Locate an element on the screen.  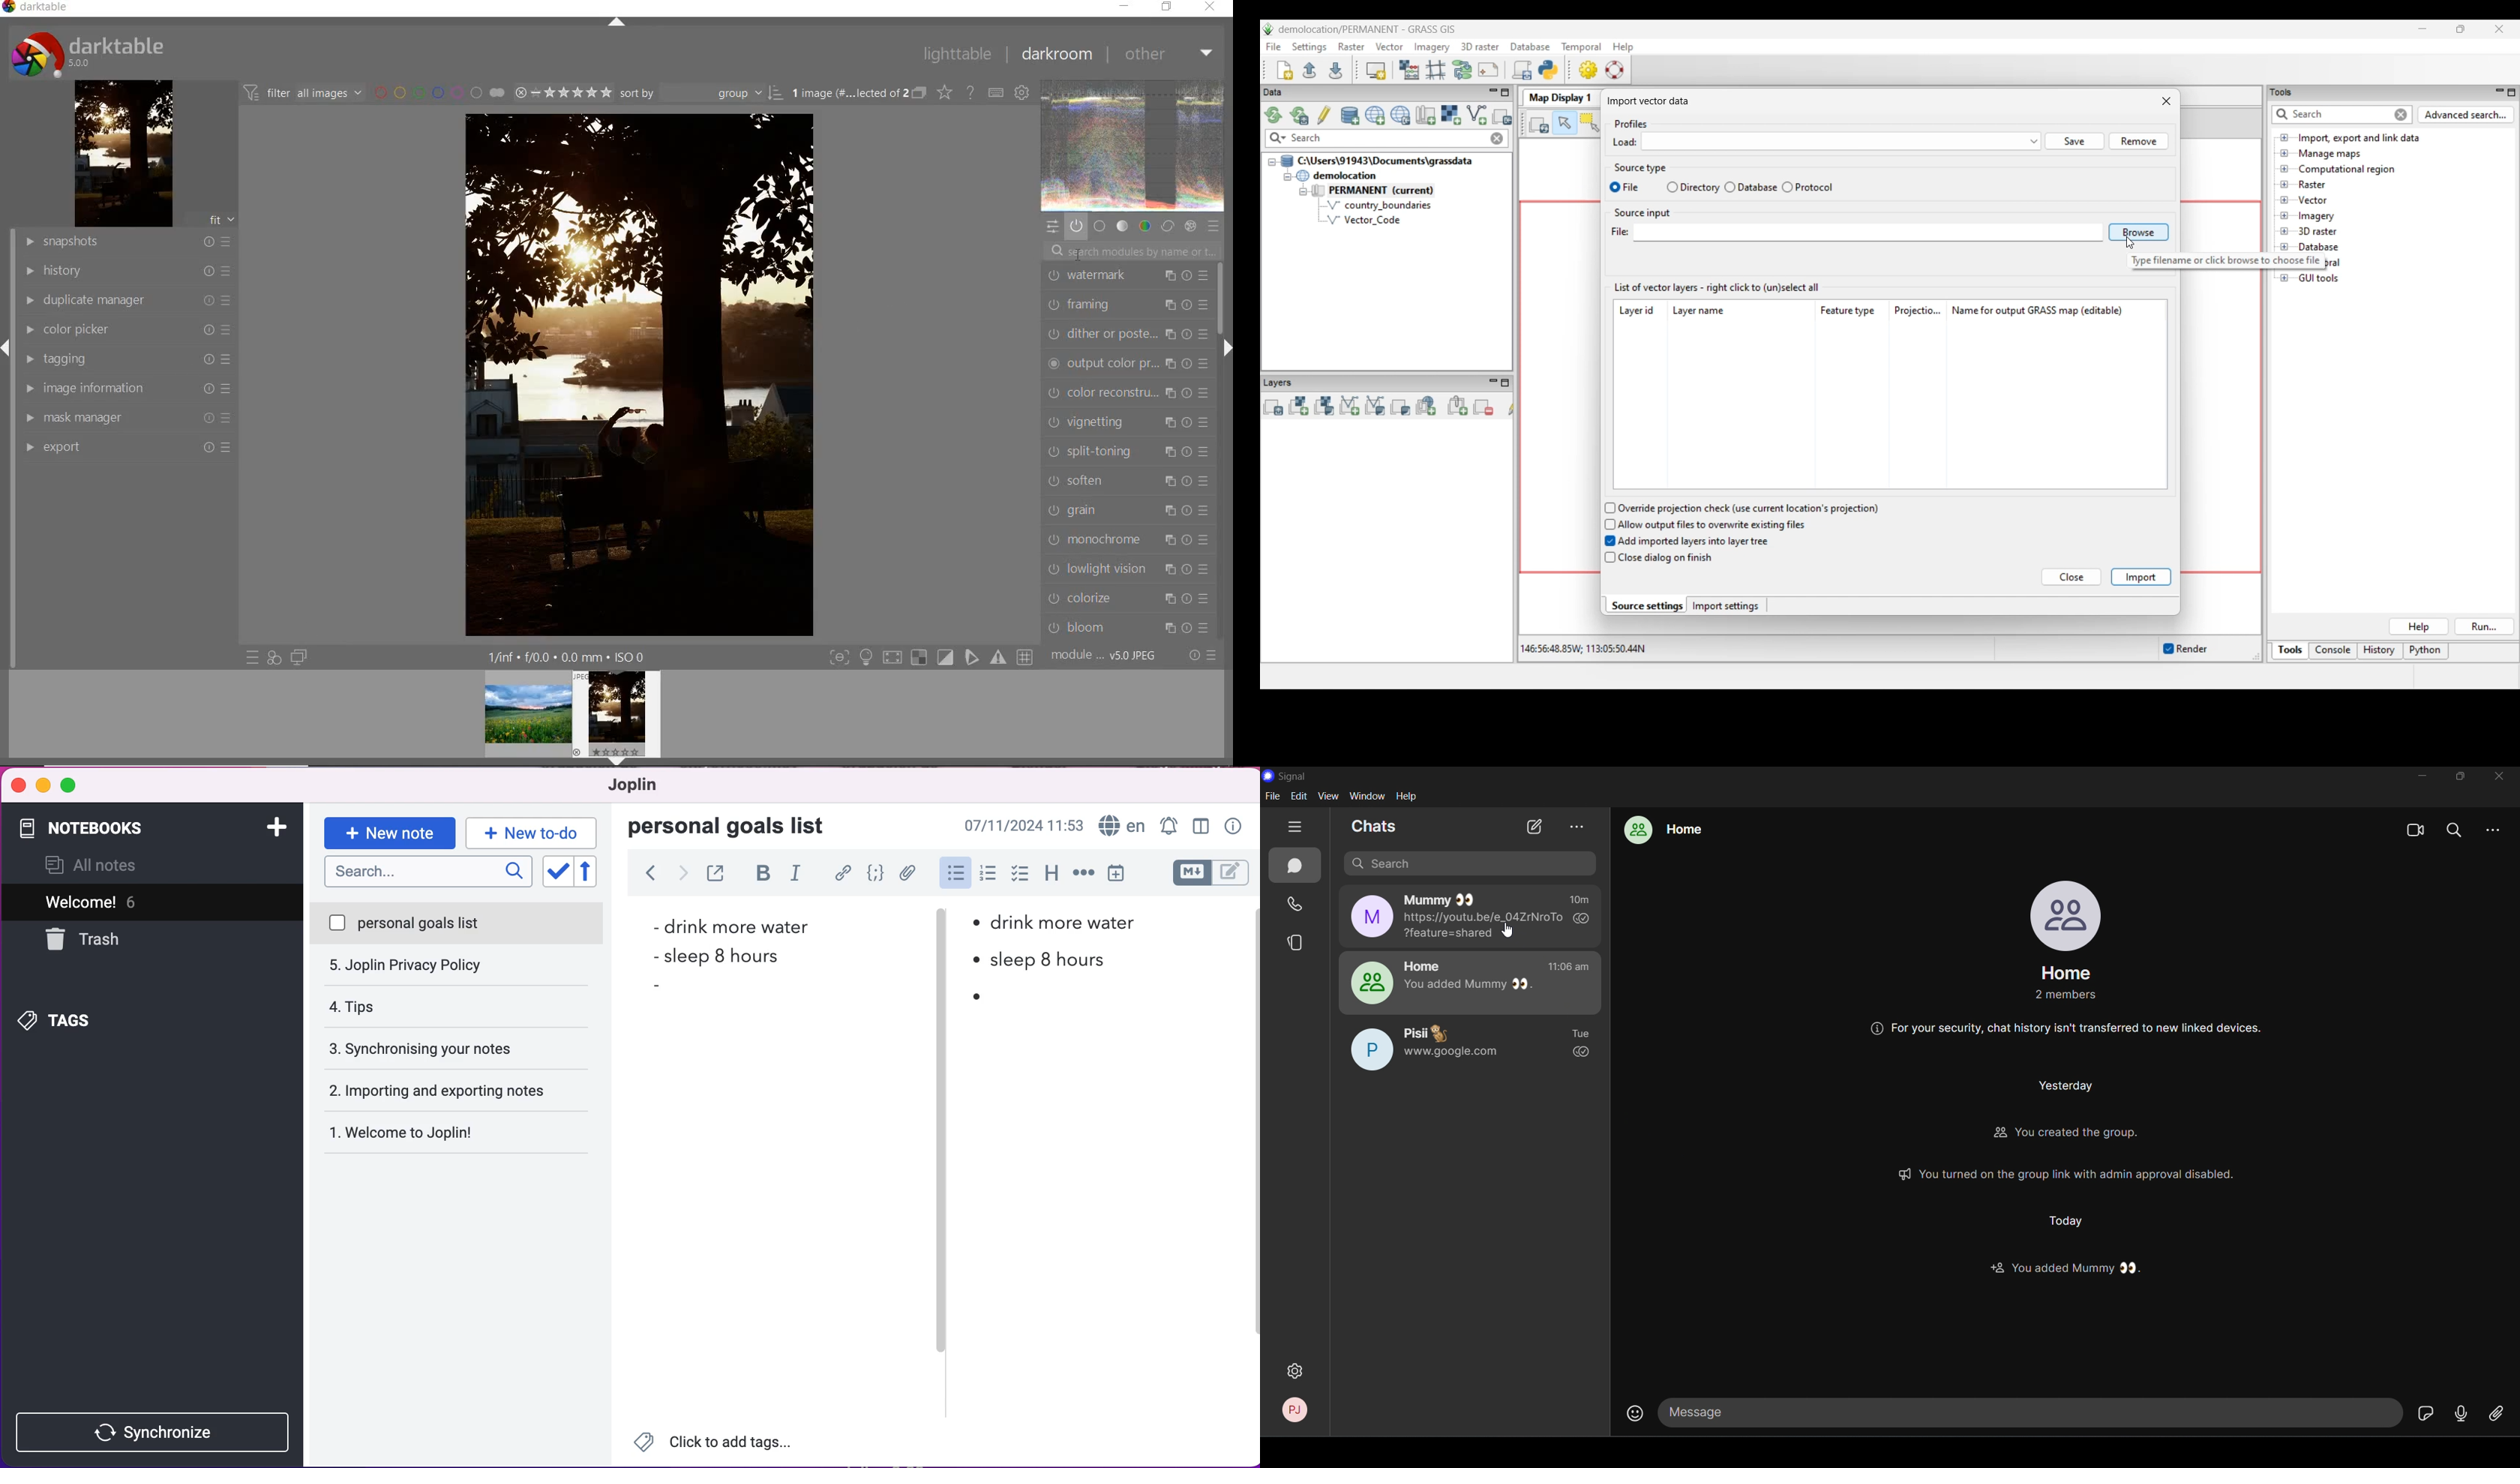
toggle editors is located at coordinates (1200, 873).